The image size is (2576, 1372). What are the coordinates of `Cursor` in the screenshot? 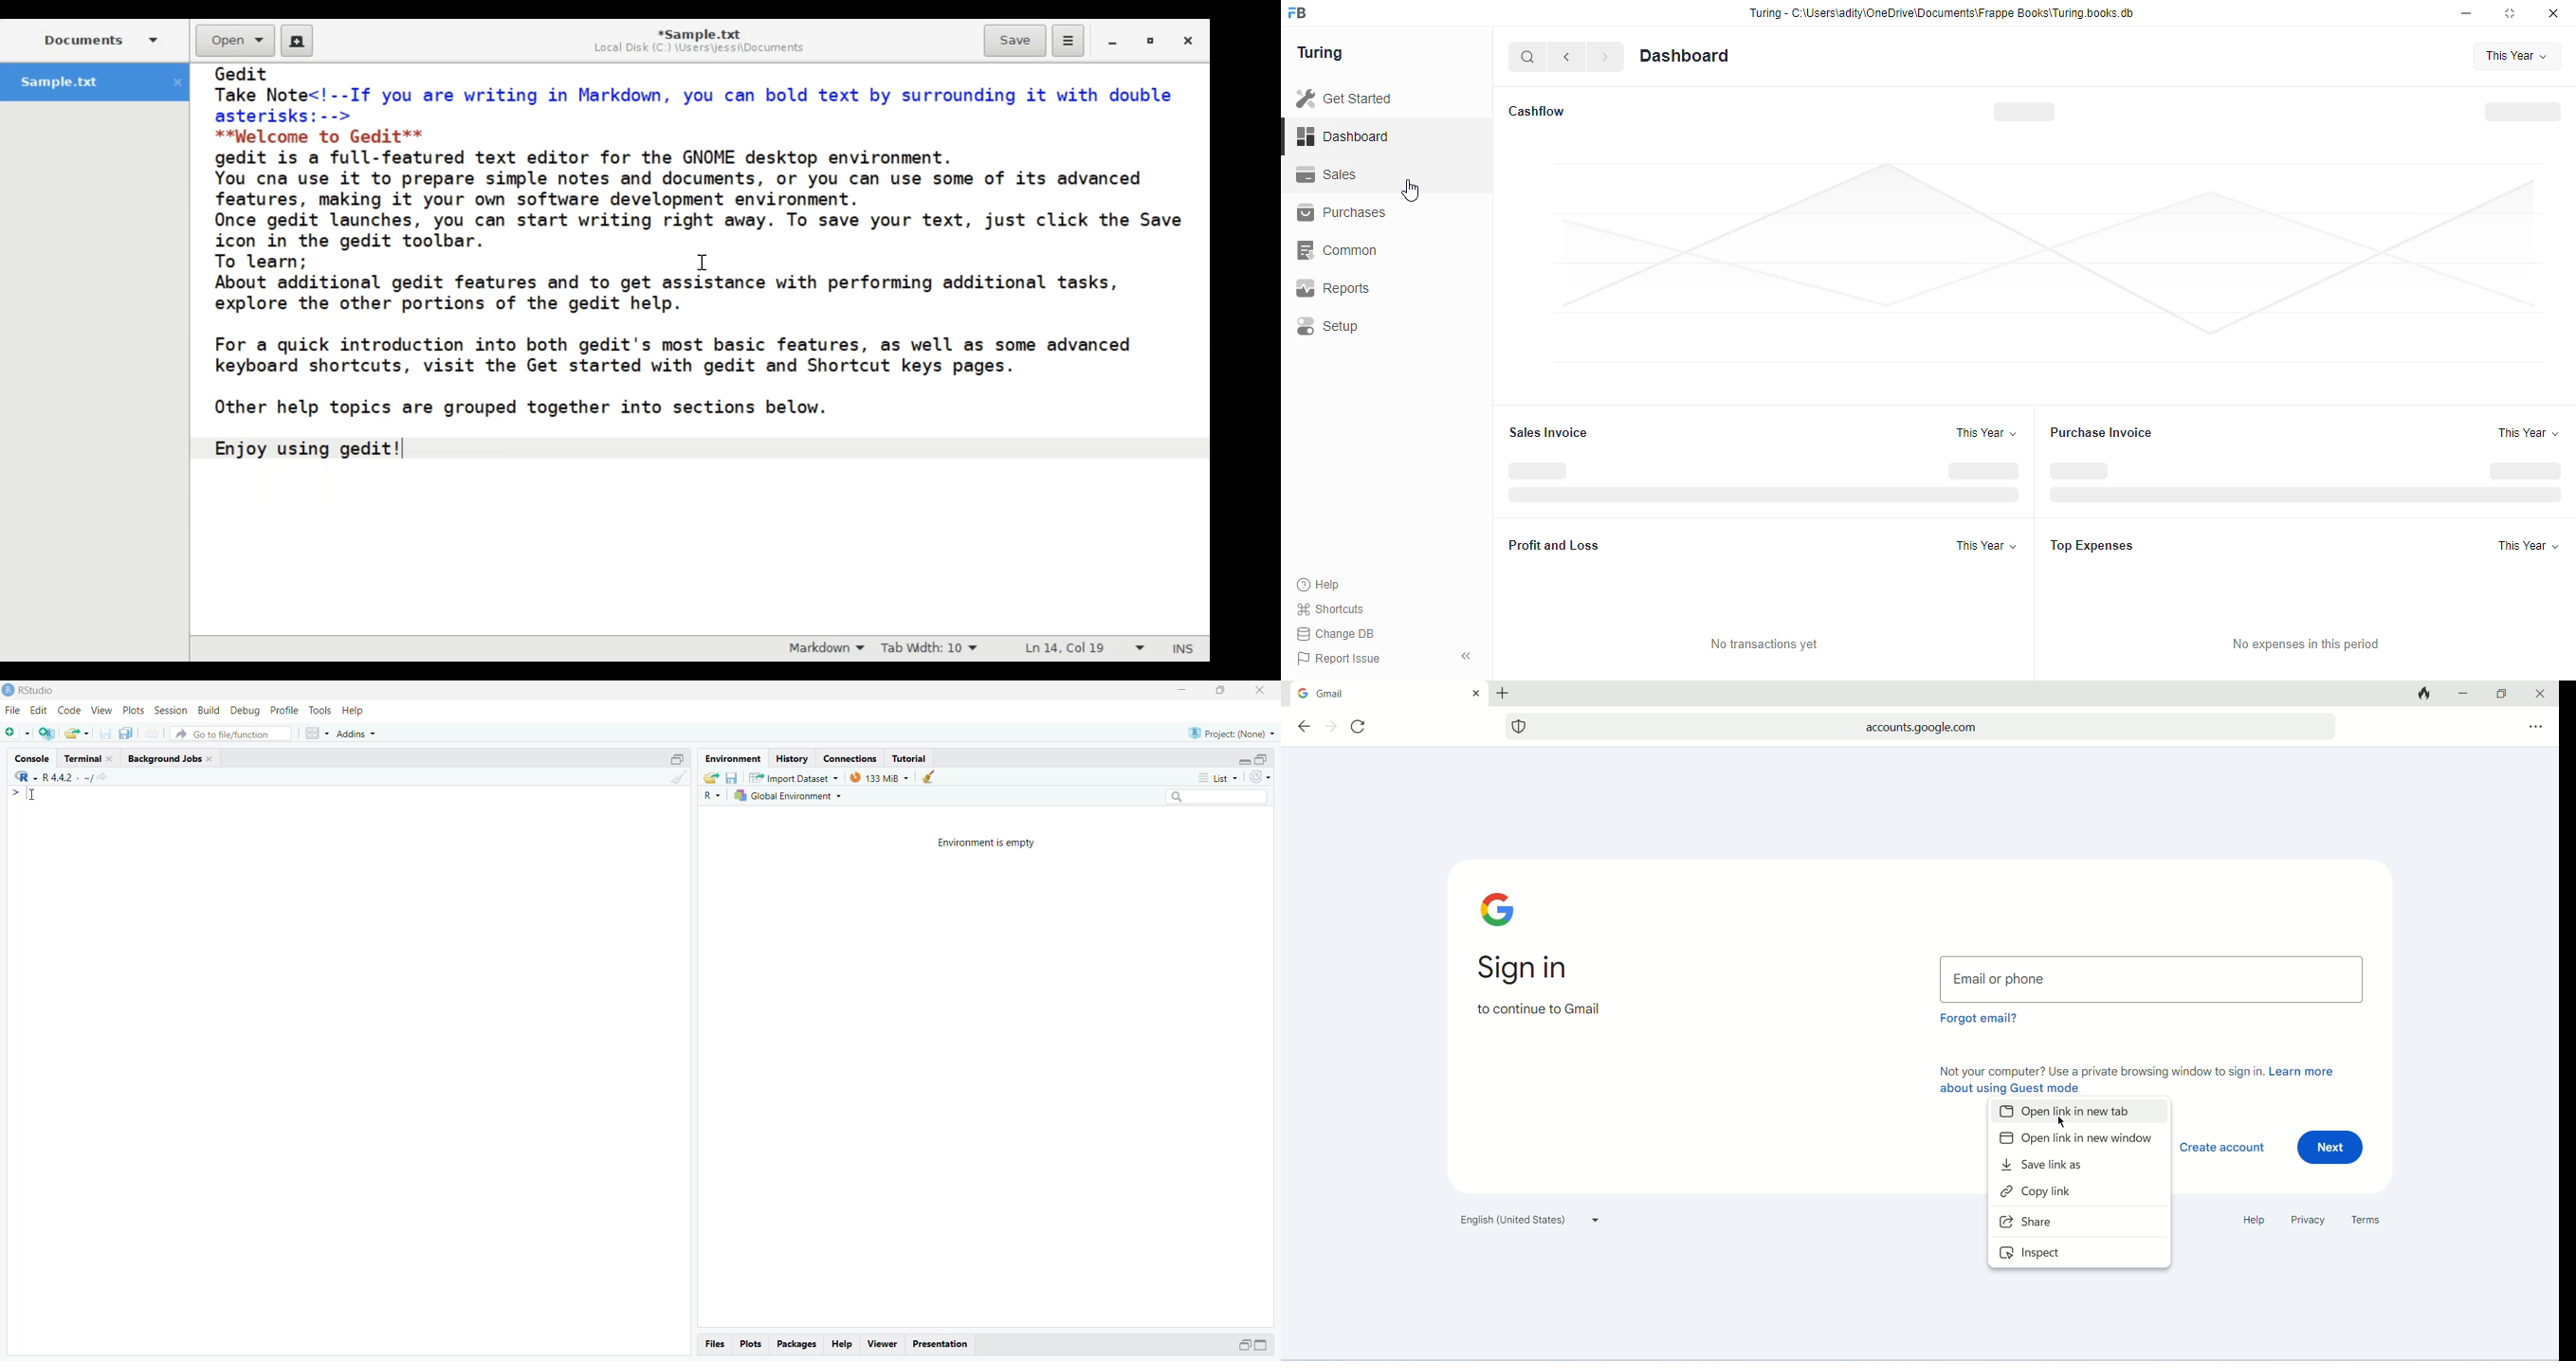 It's located at (35, 795).